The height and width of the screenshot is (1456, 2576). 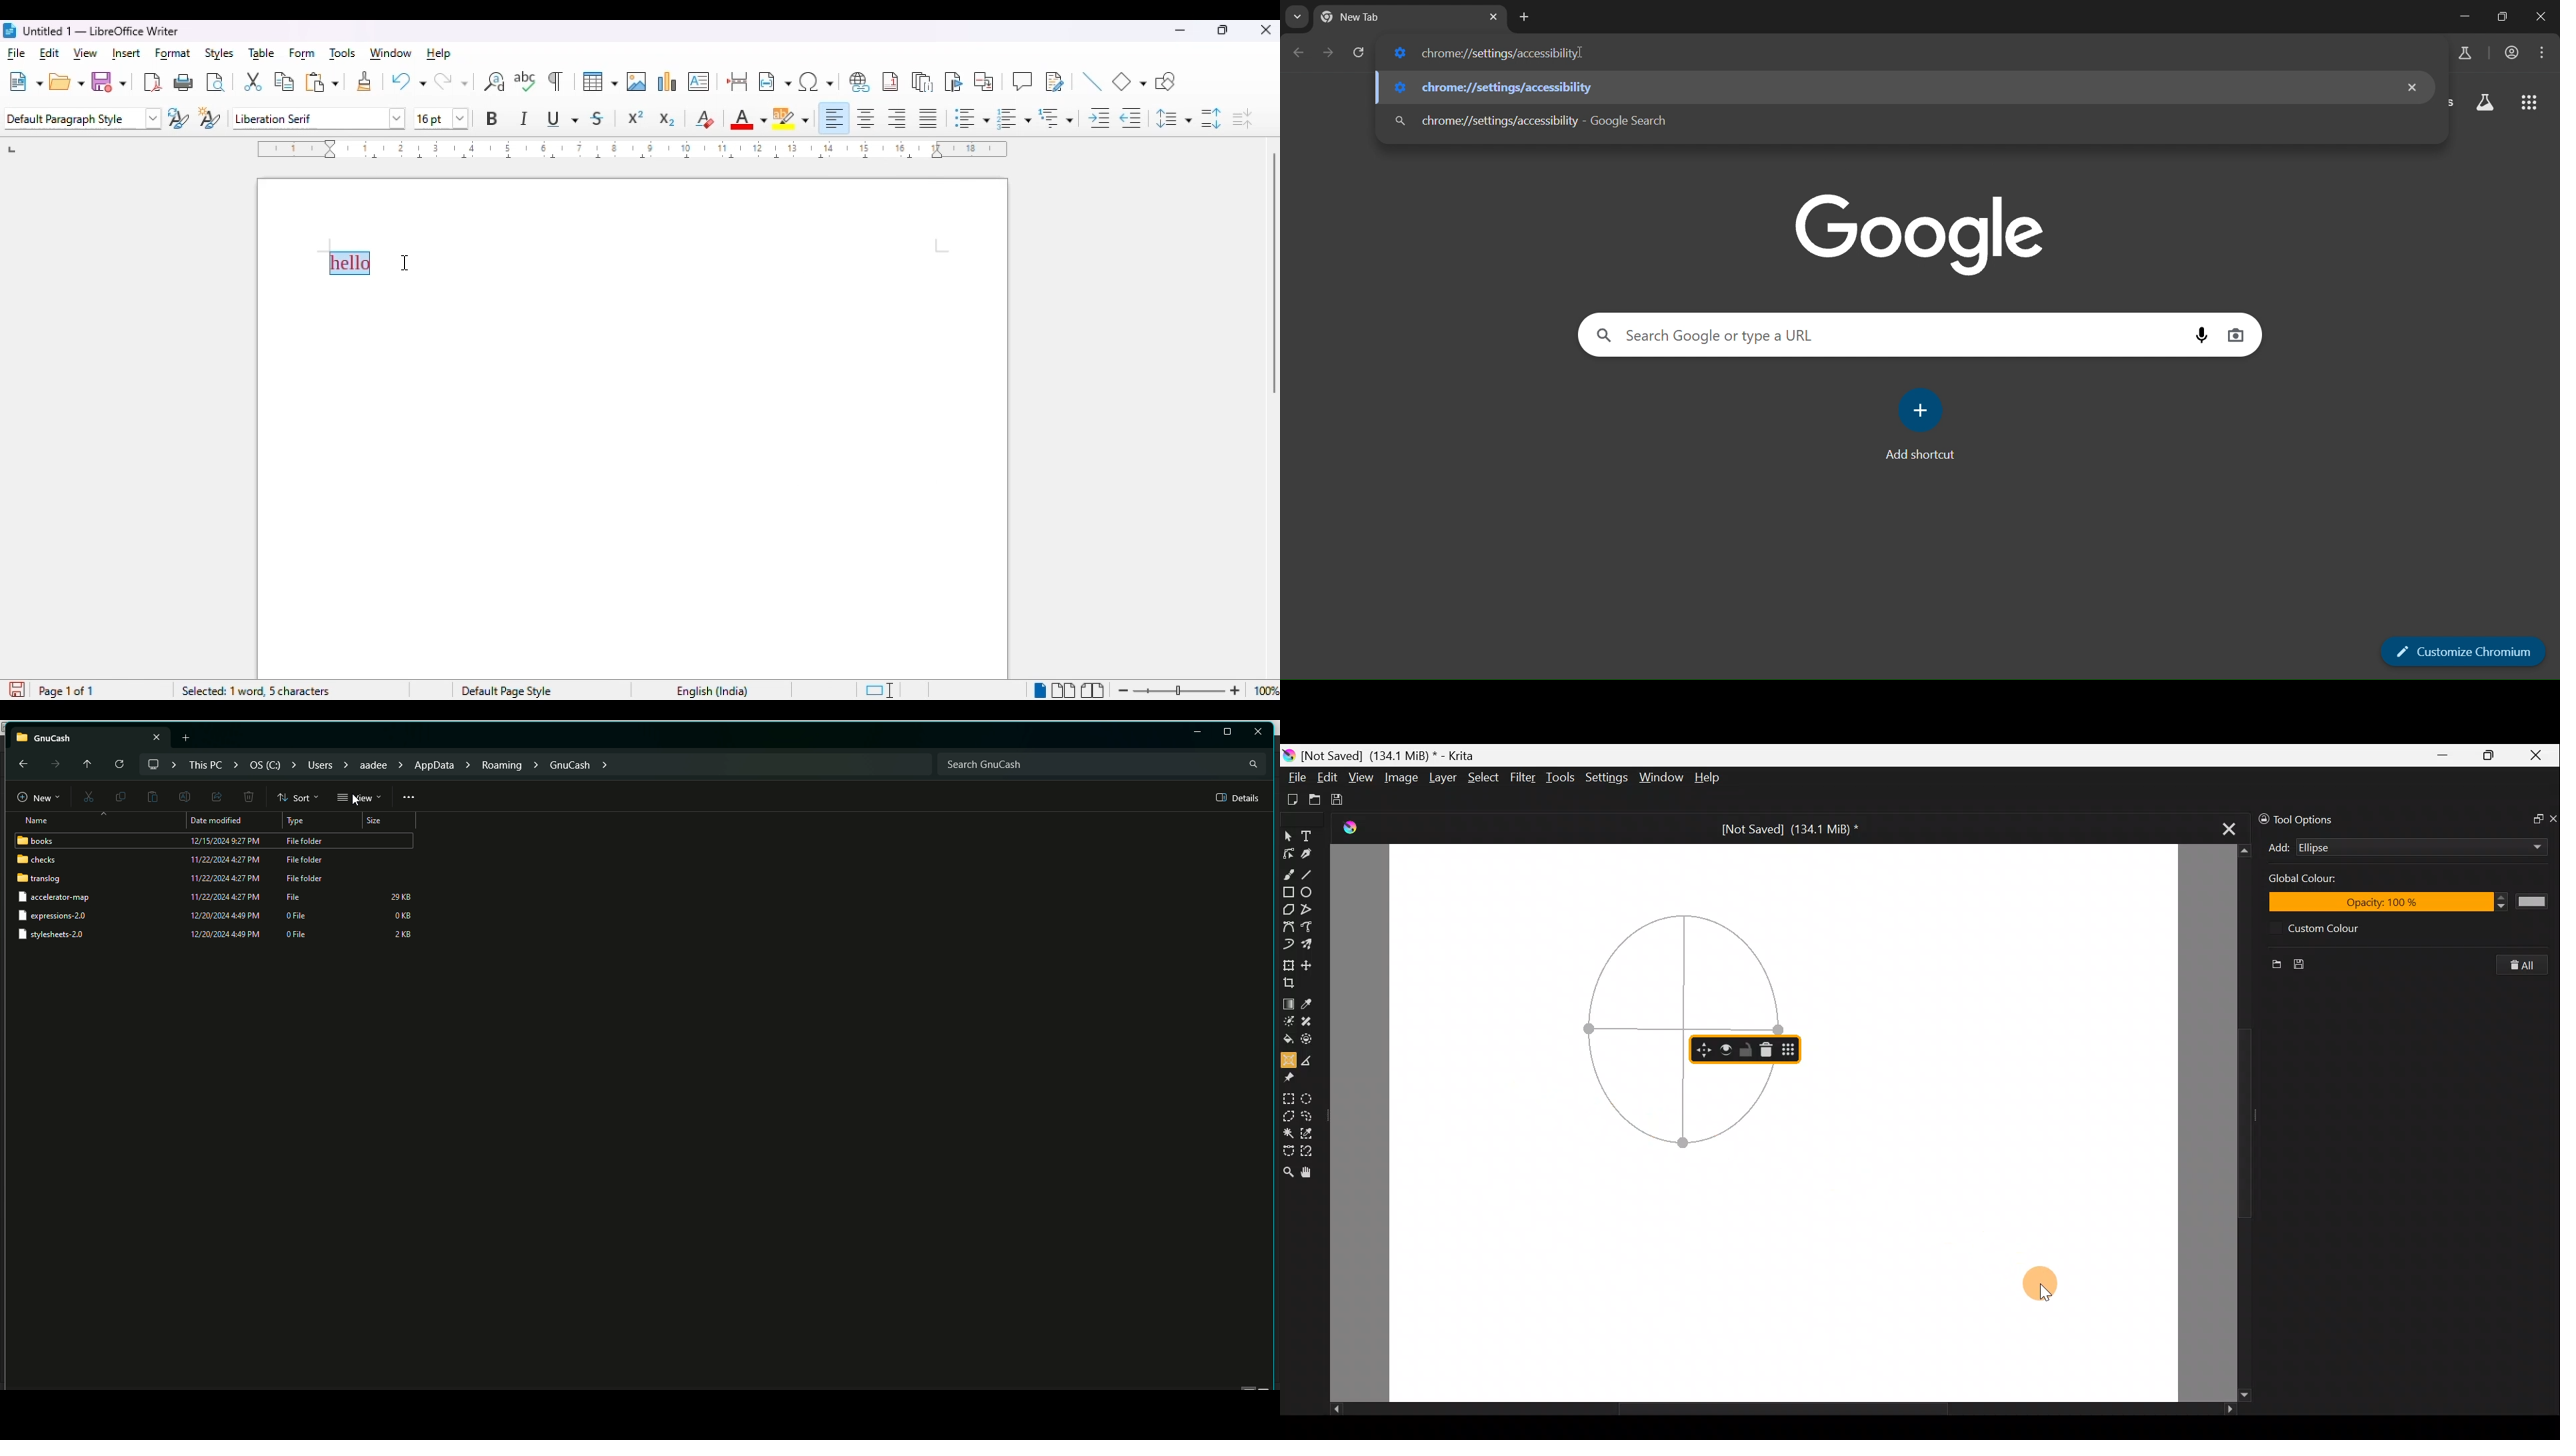 What do you see at coordinates (704, 119) in the screenshot?
I see `clear direct formatting` at bounding box center [704, 119].